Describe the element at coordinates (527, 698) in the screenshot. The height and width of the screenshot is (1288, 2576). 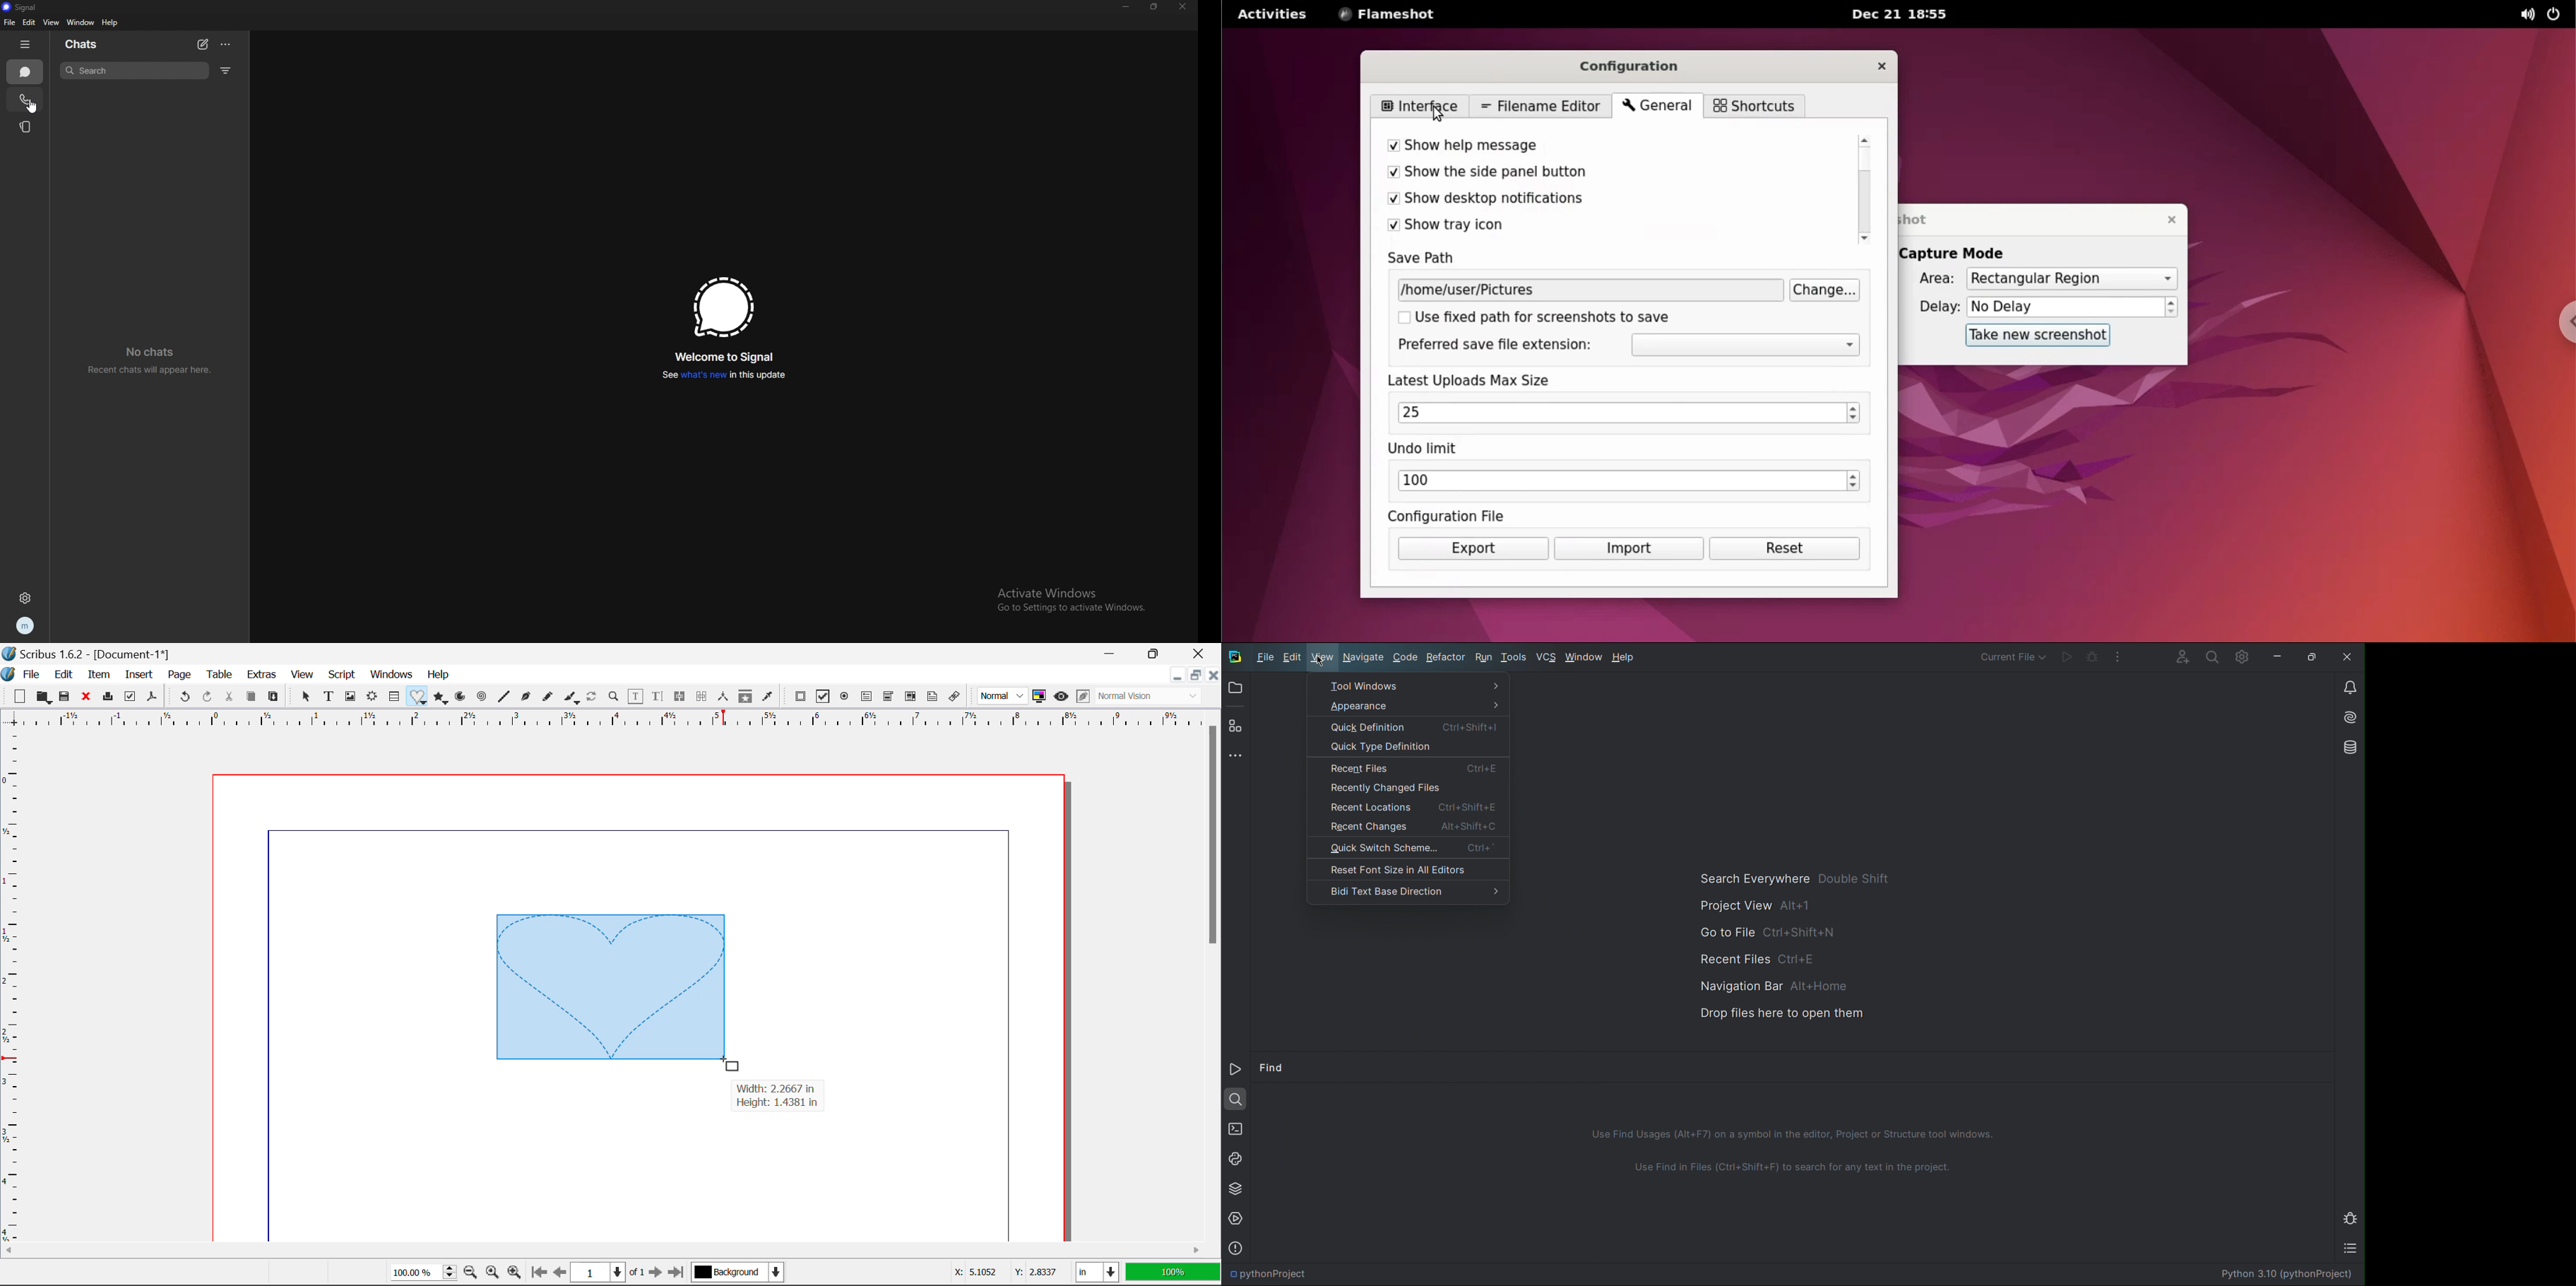
I see `Bezier Curve` at that location.